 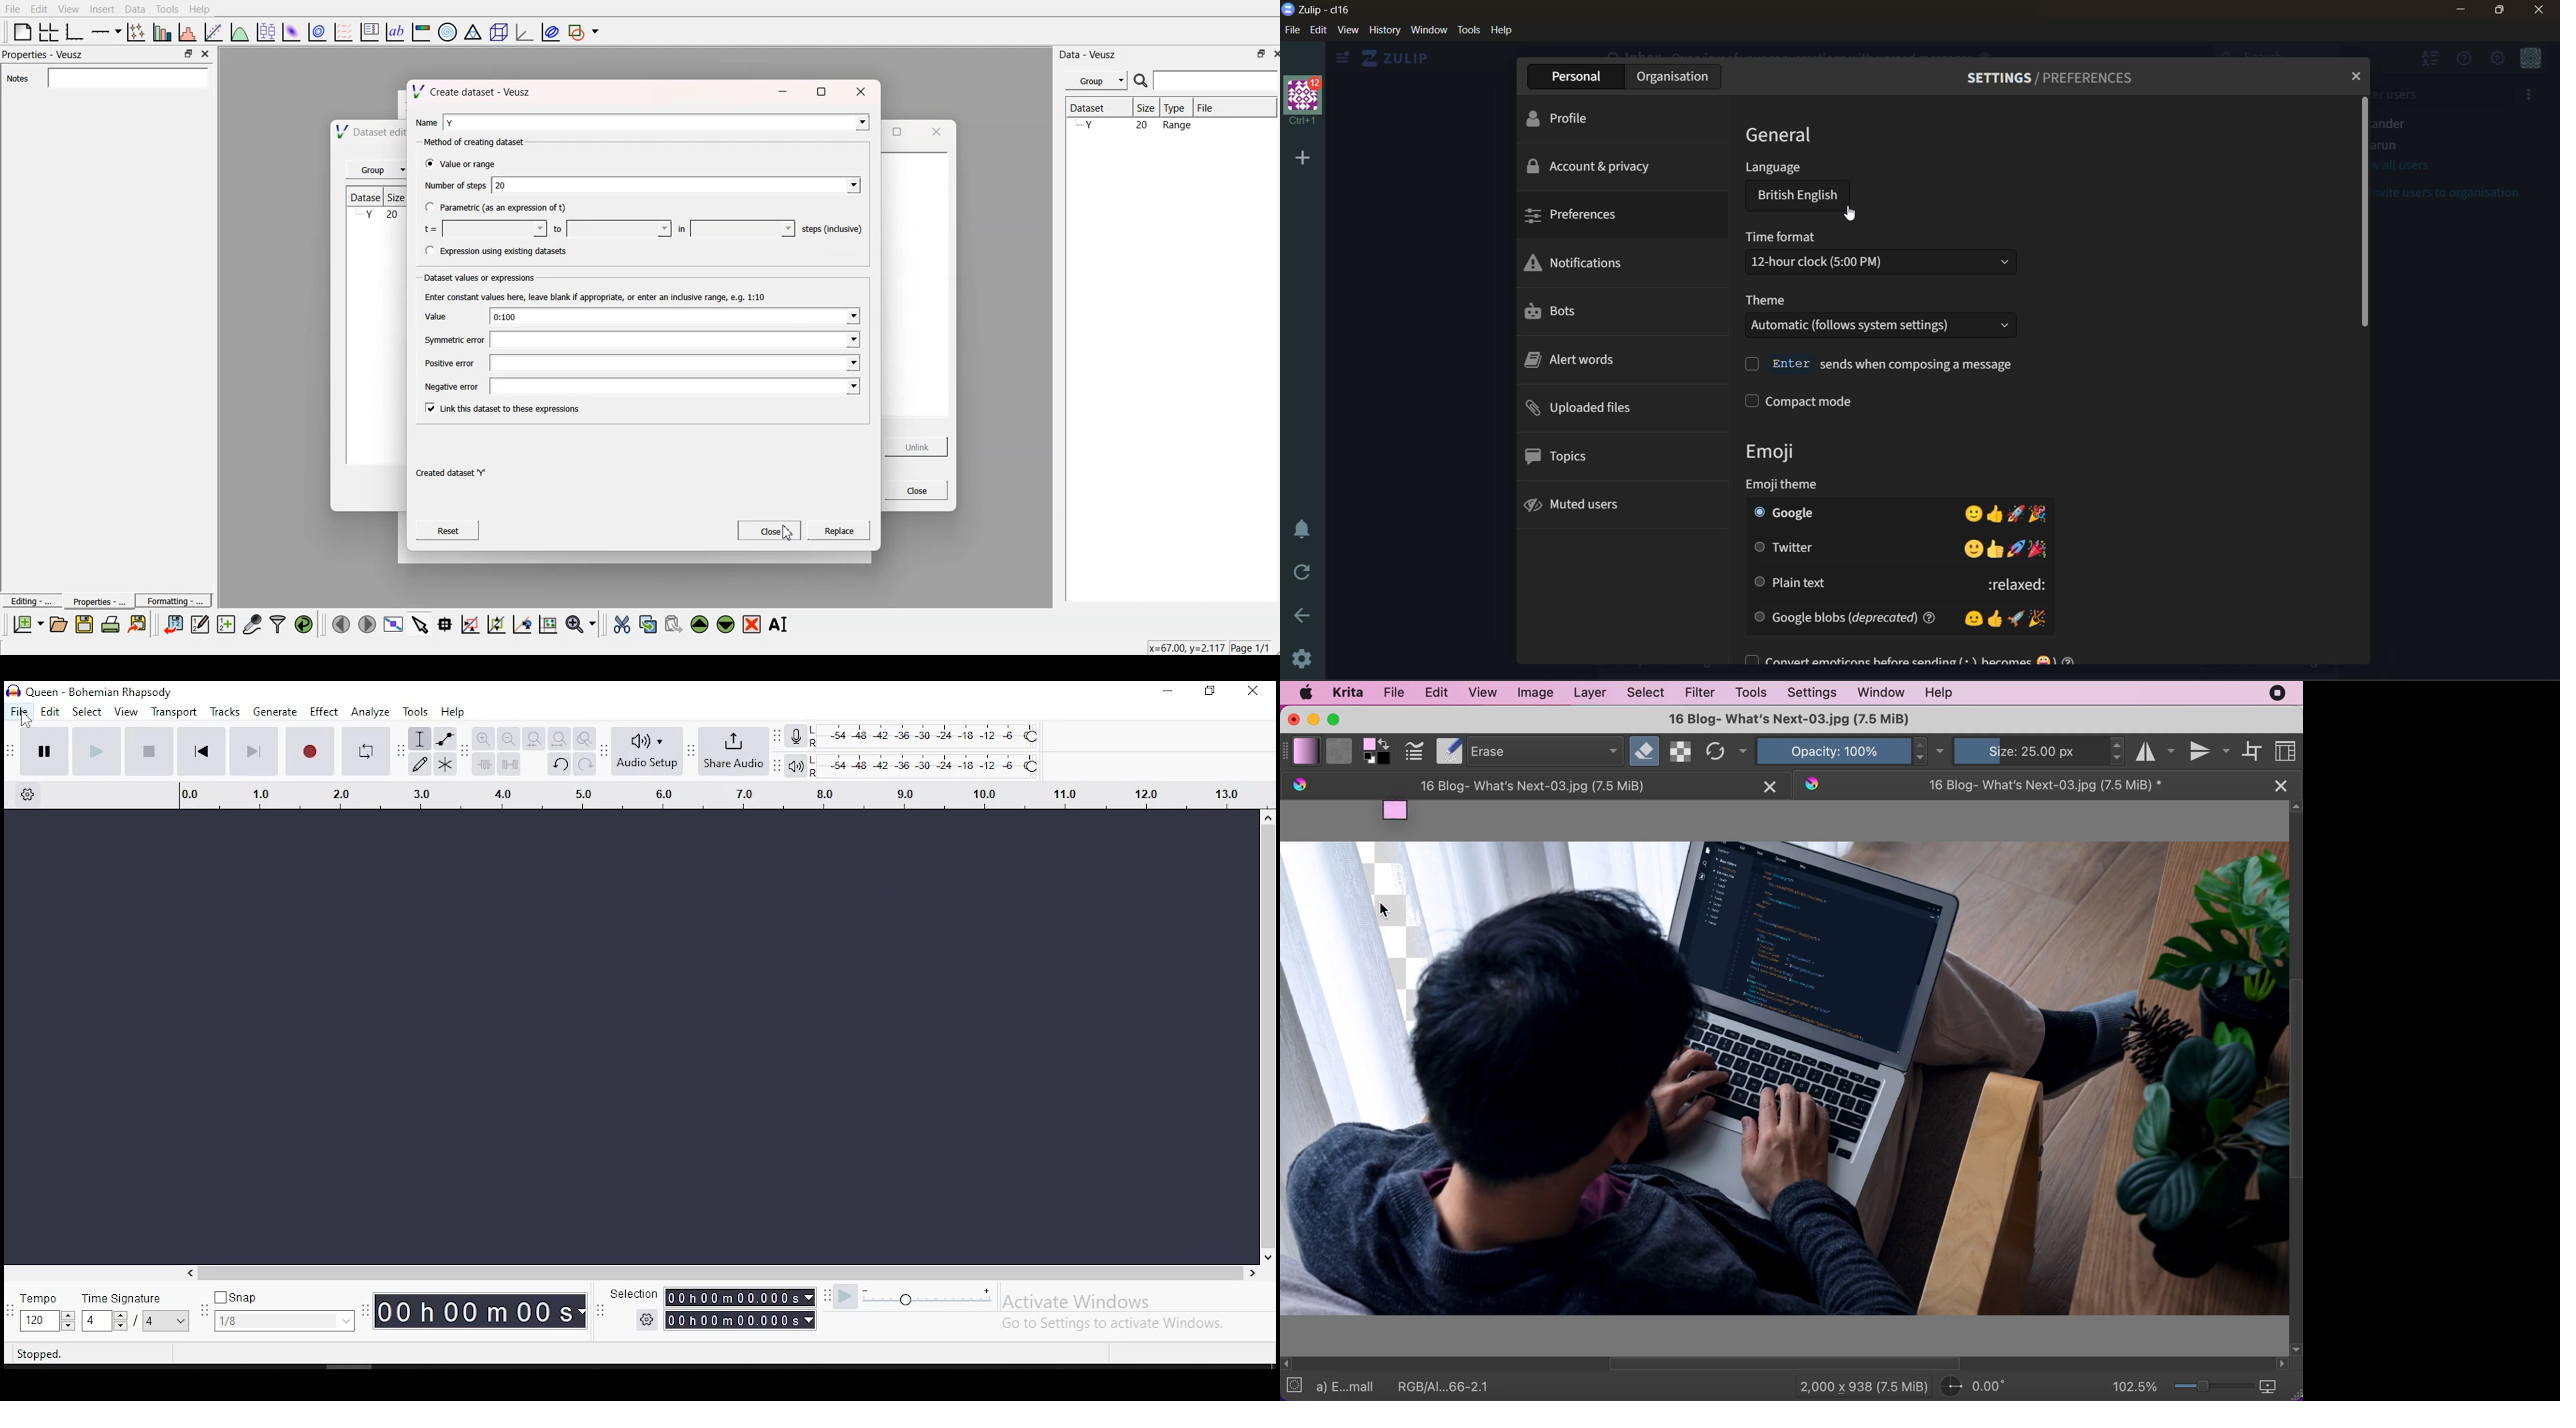 What do you see at coordinates (377, 171) in the screenshot?
I see `~~ Group` at bounding box center [377, 171].